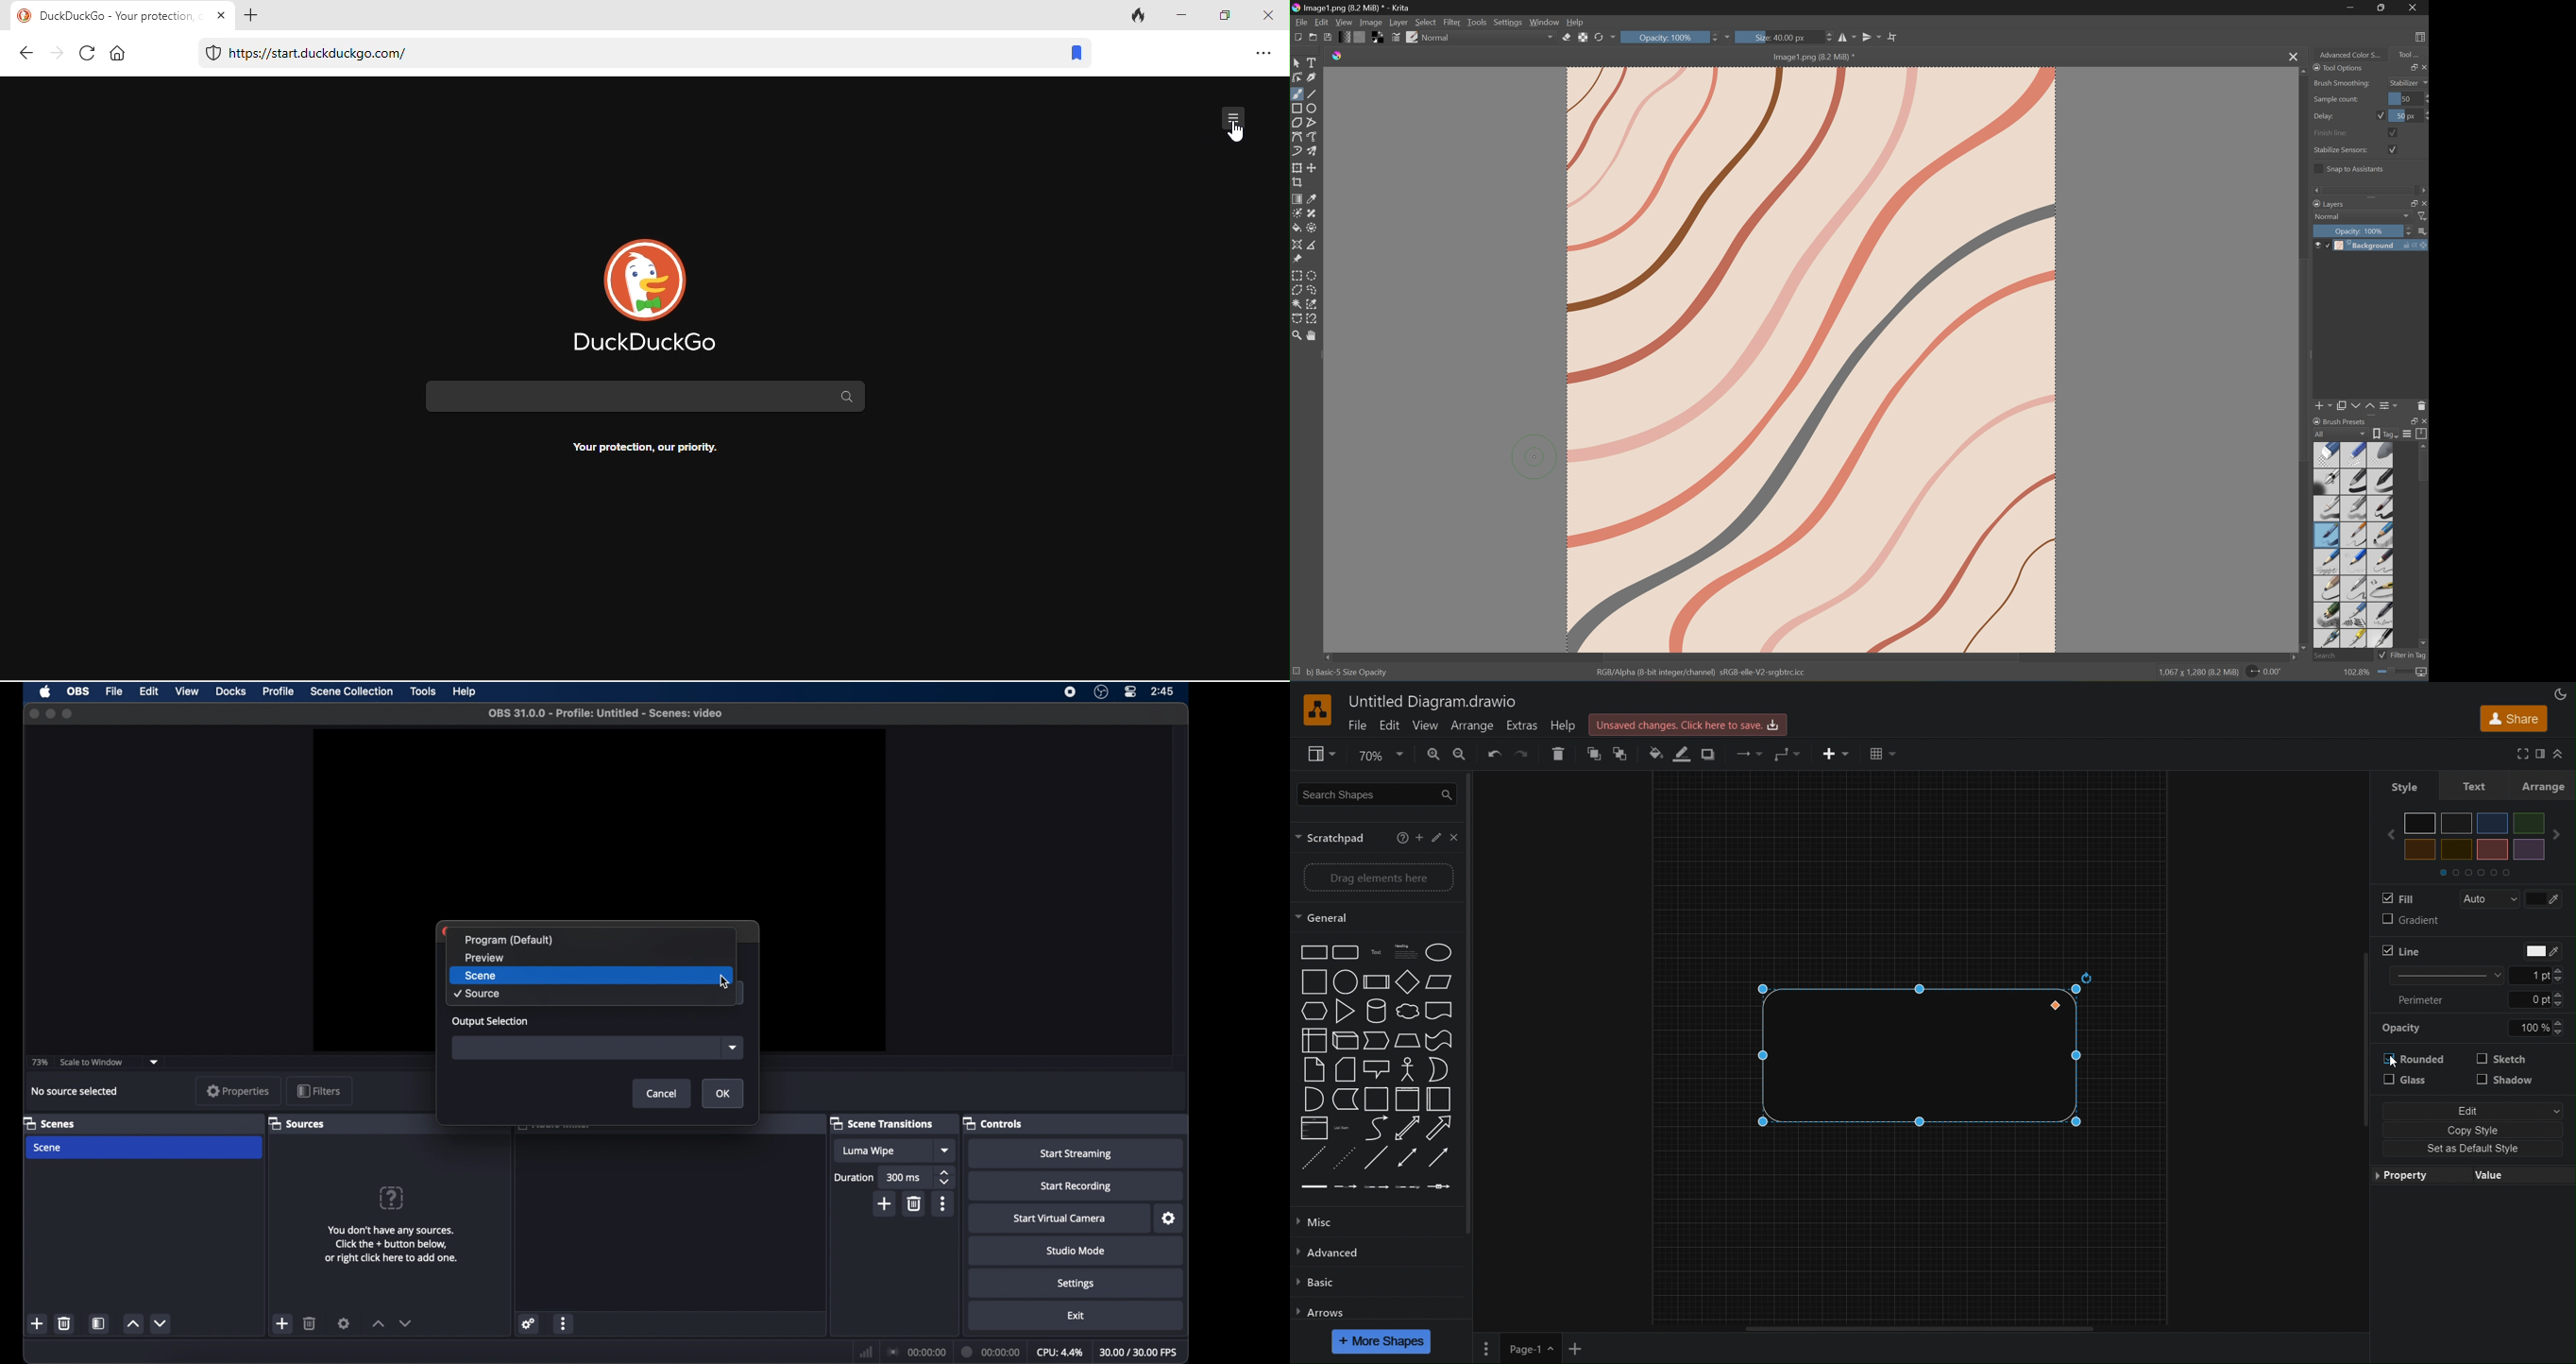 This screenshot has width=2576, height=1372. What do you see at coordinates (639, 395) in the screenshot?
I see `search bar` at bounding box center [639, 395].